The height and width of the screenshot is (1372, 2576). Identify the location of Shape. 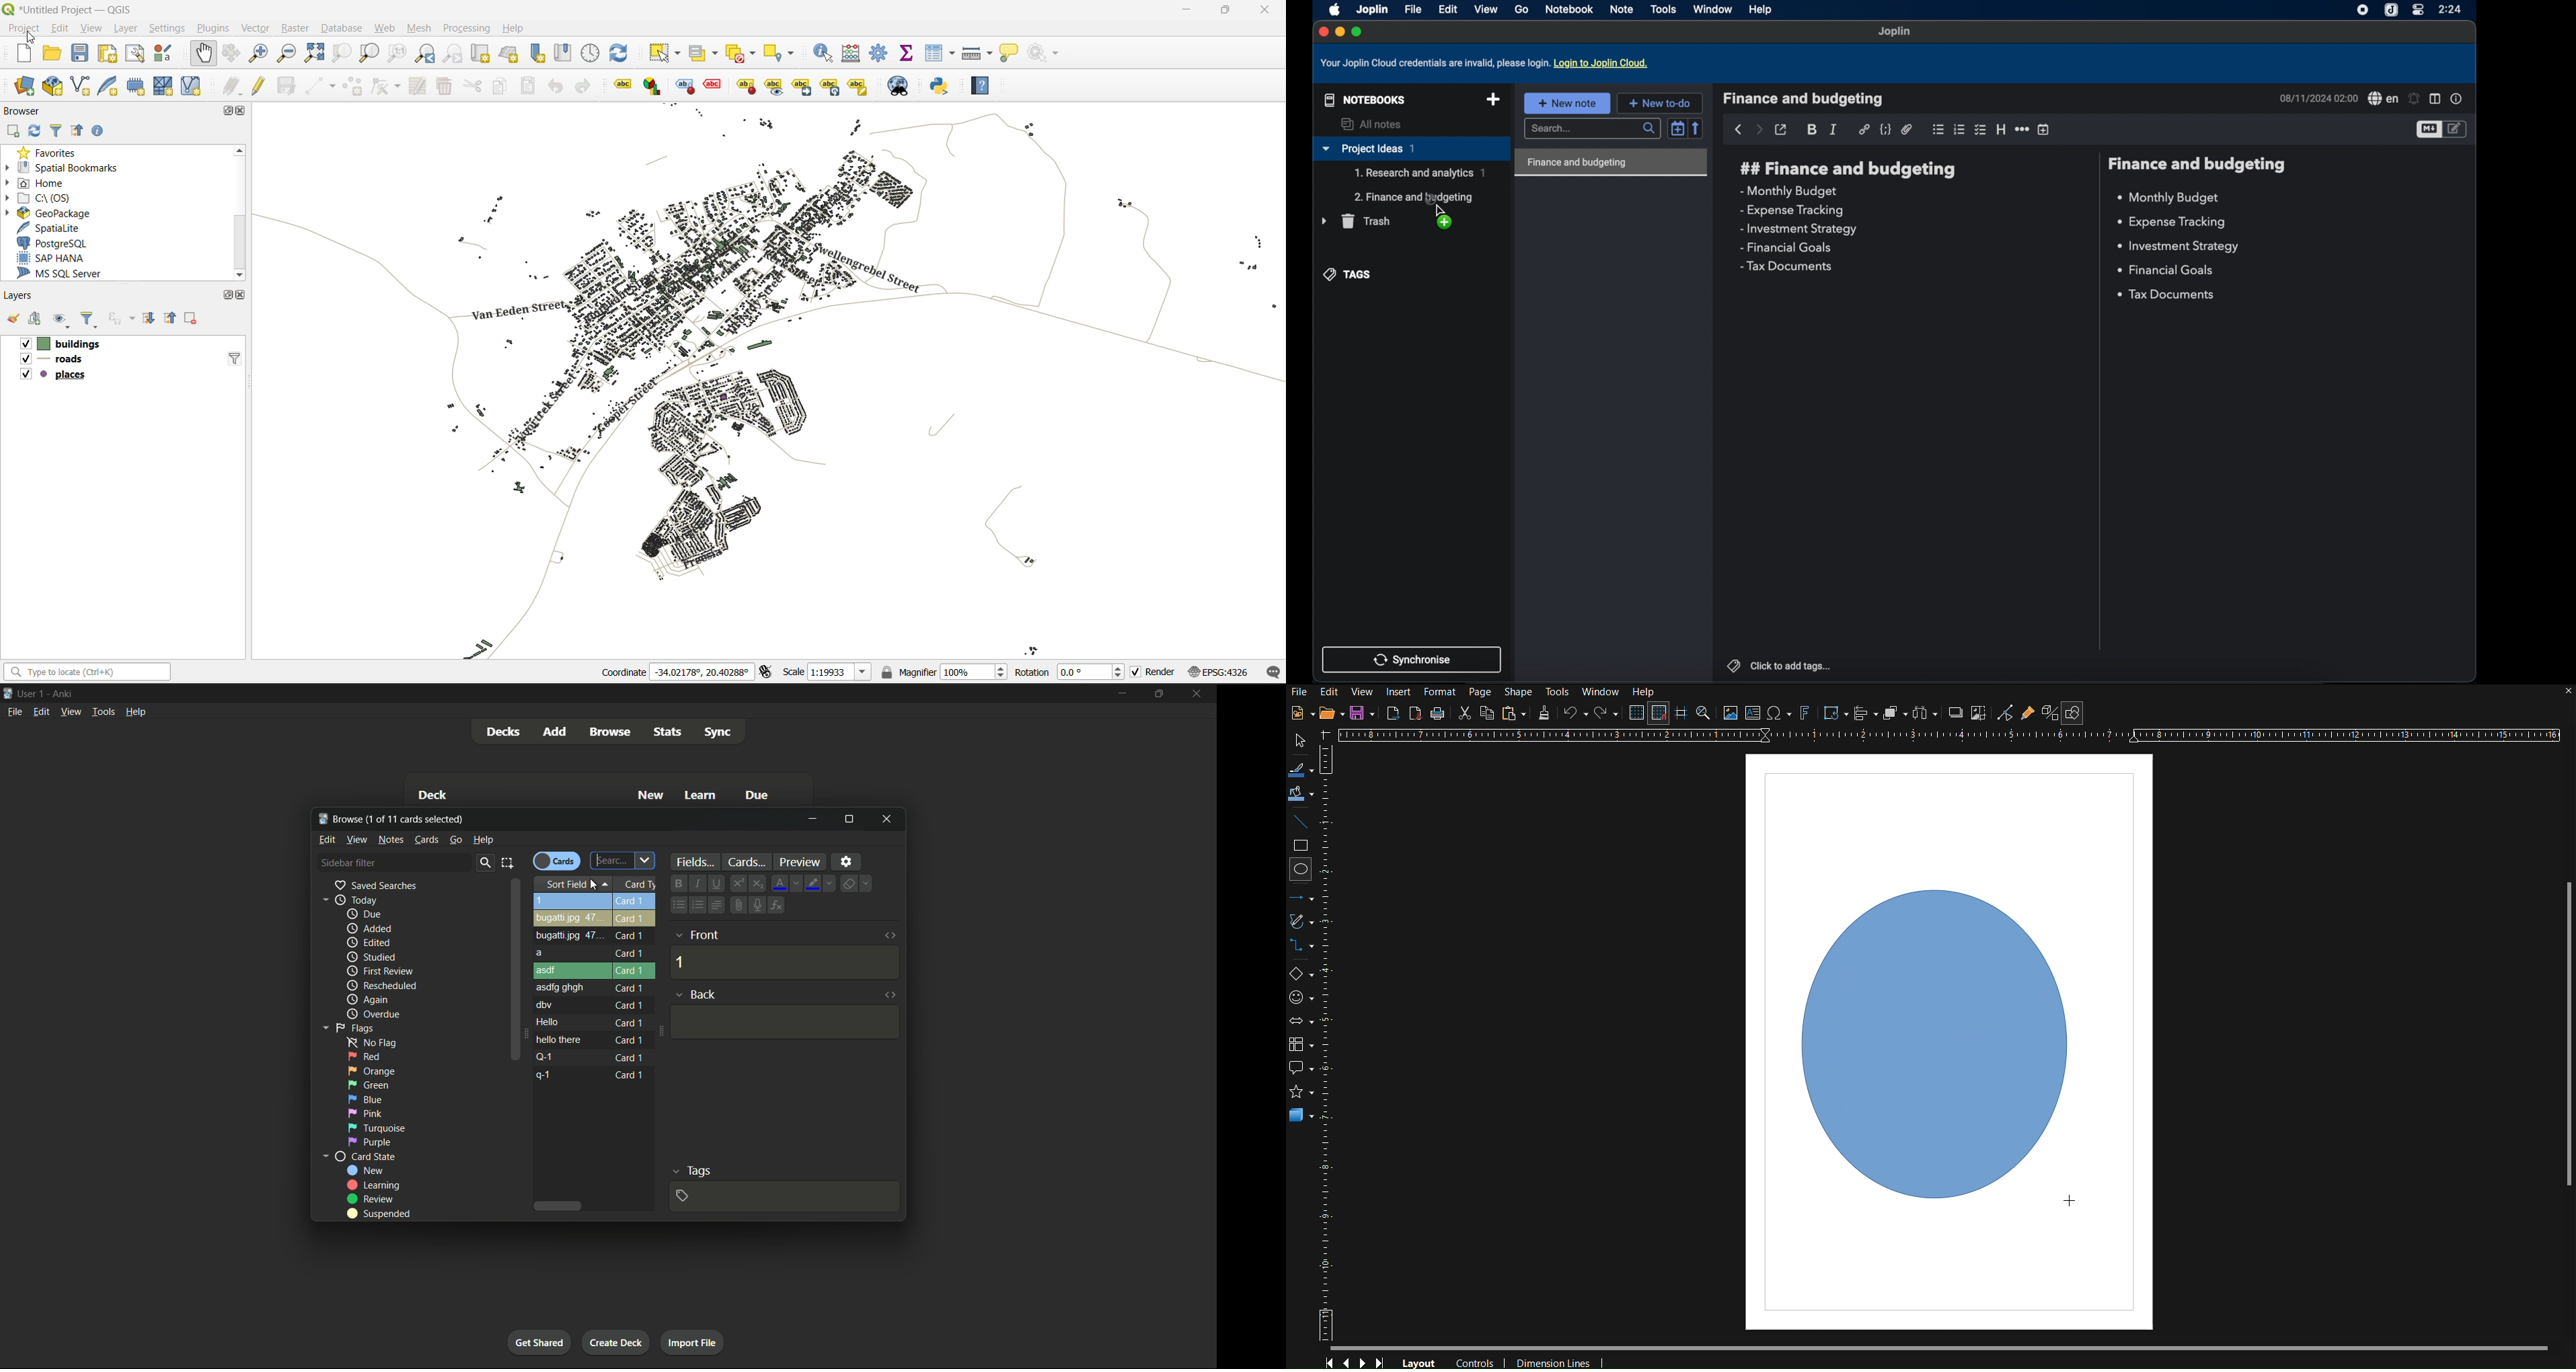
(1517, 693).